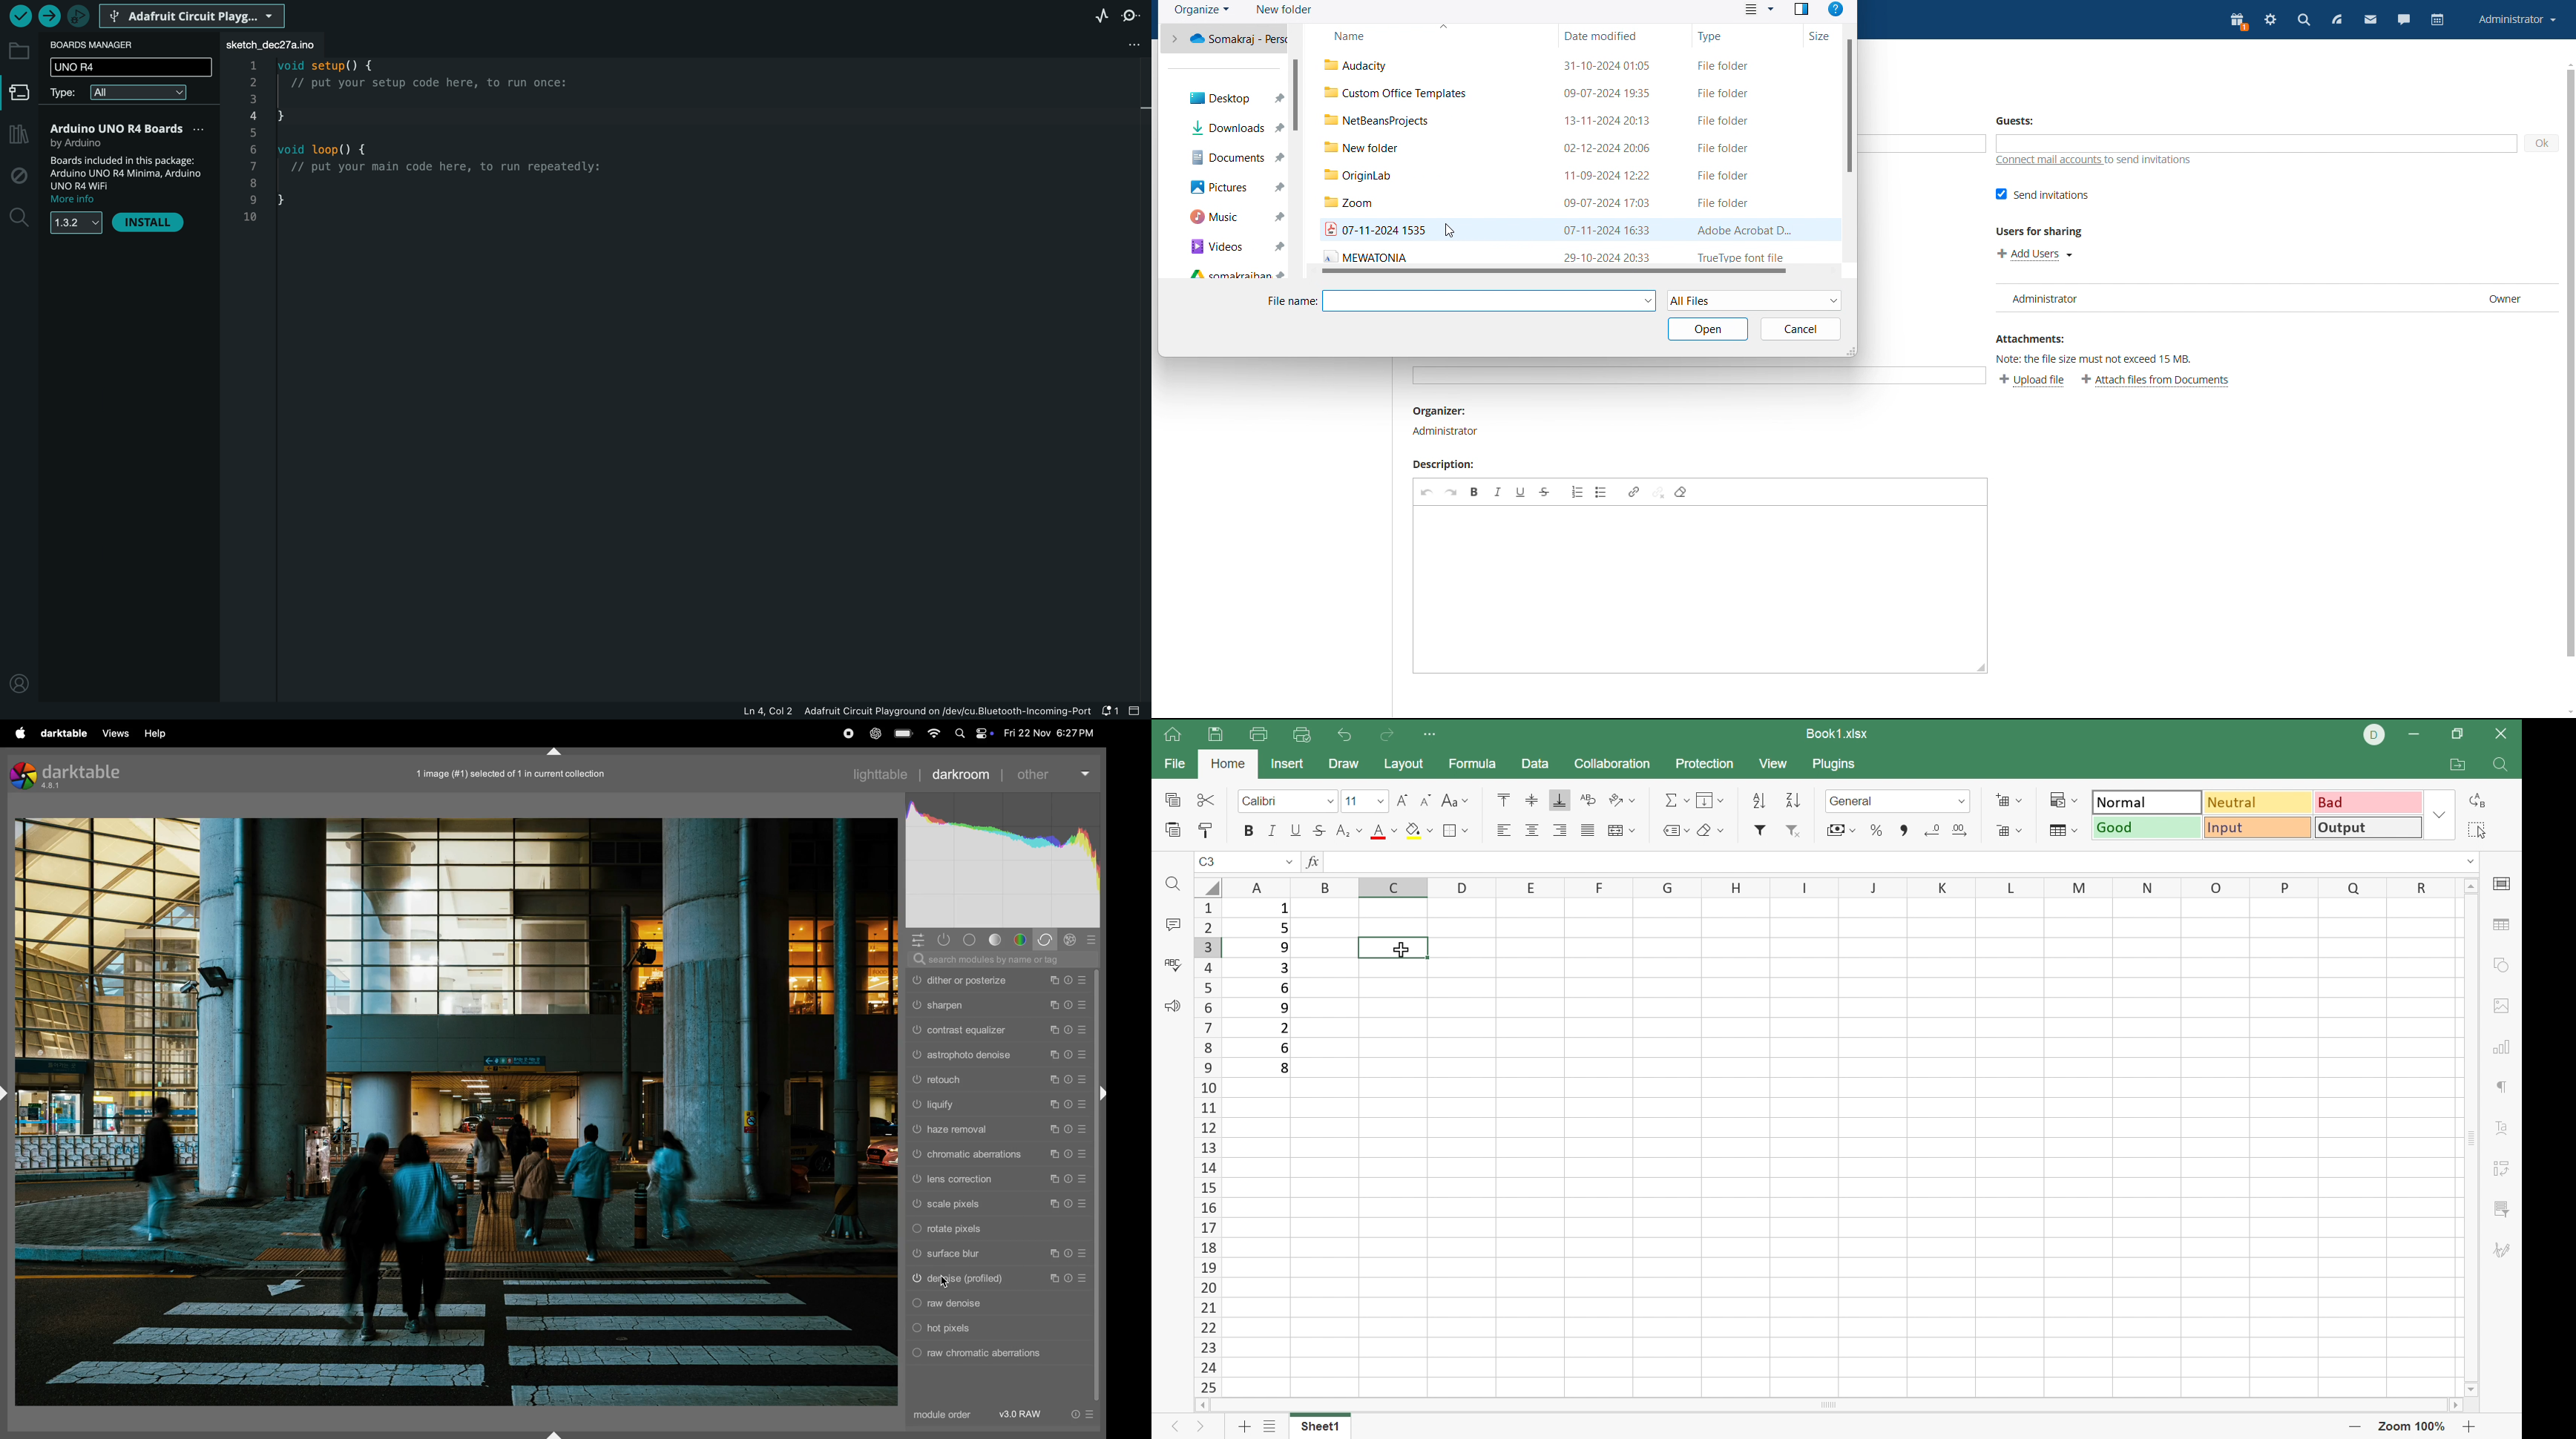  What do you see at coordinates (1099, 1186) in the screenshot?
I see `vertical scroll bar` at bounding box center [1099, 1186].